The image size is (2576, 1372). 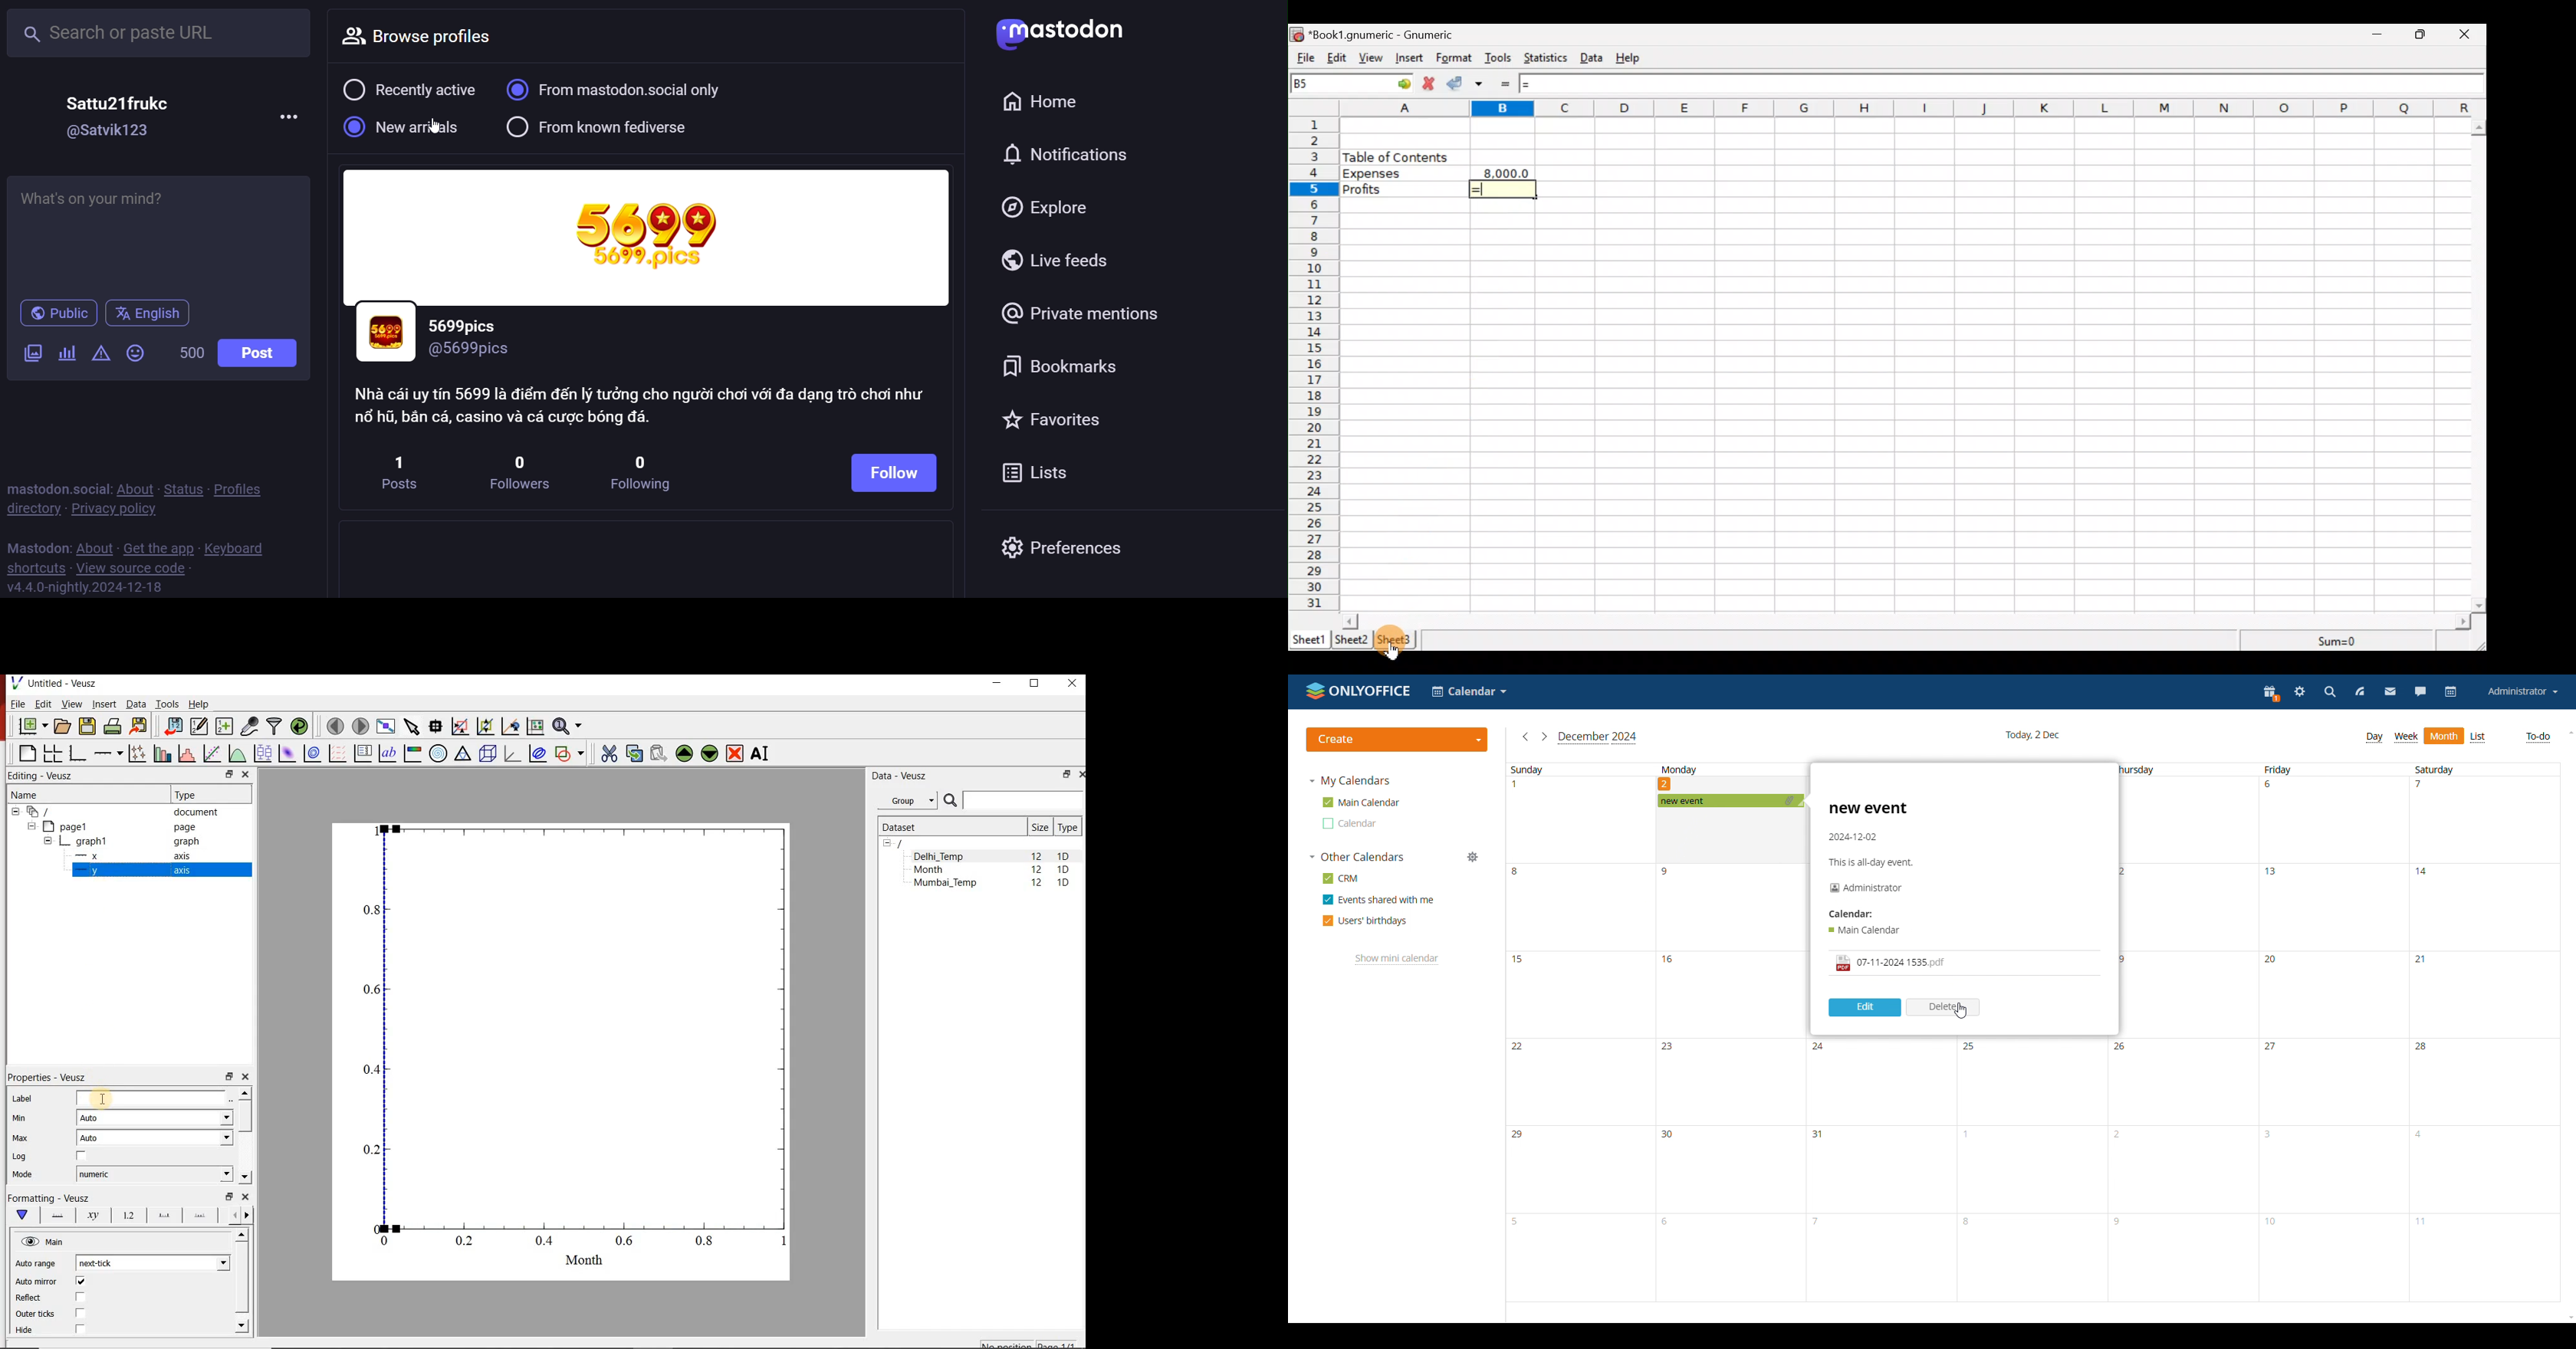 What do you see at coordinates (100, 355) in the screenshot?
I see `content warning` at bounding box center [100, 355].